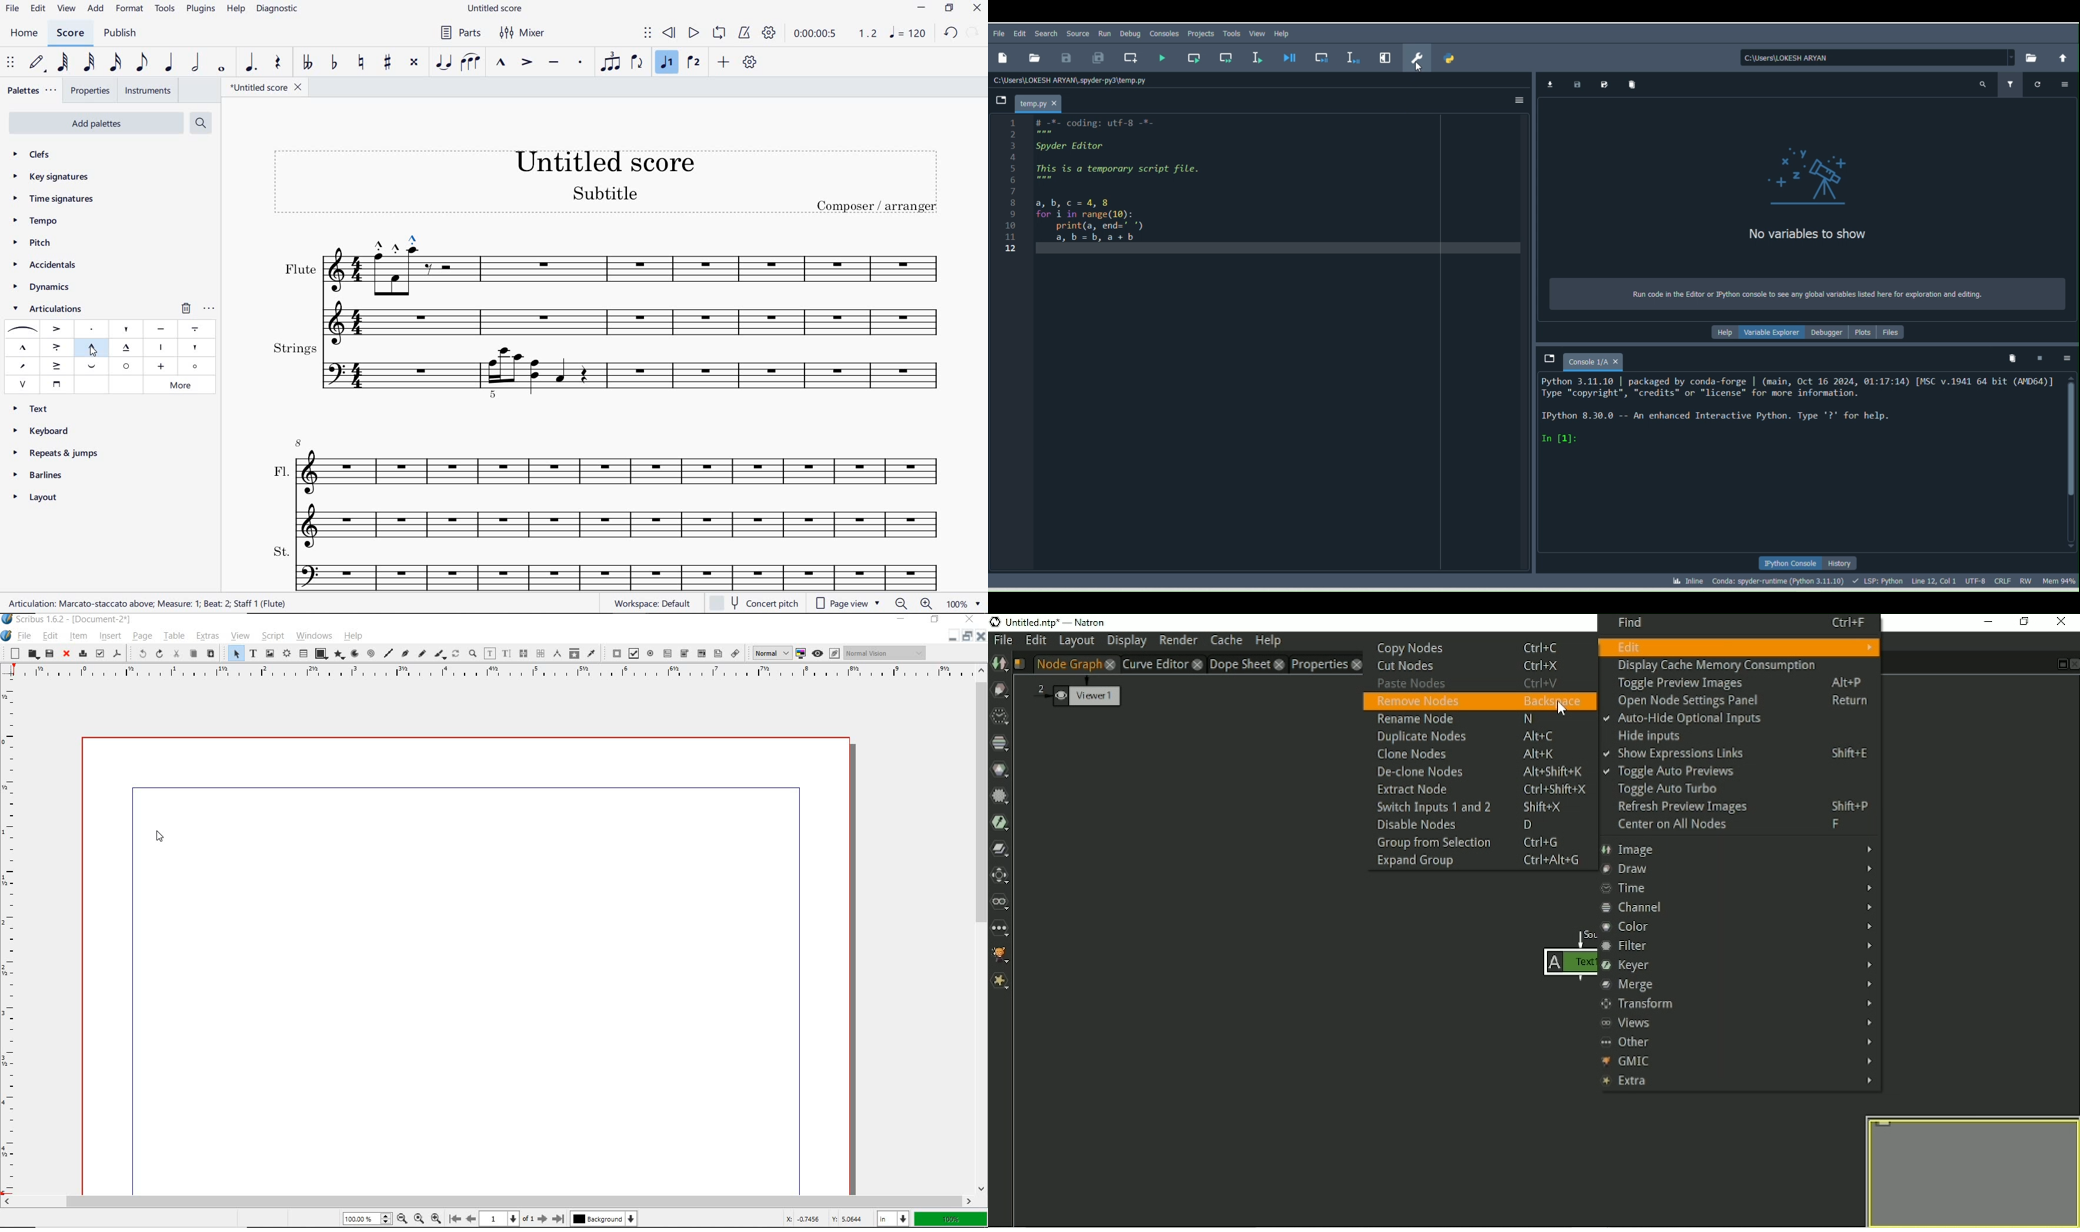  Describe the element at coordinates (668, 653) in the screenshot. I see `pdf text field` at that location.